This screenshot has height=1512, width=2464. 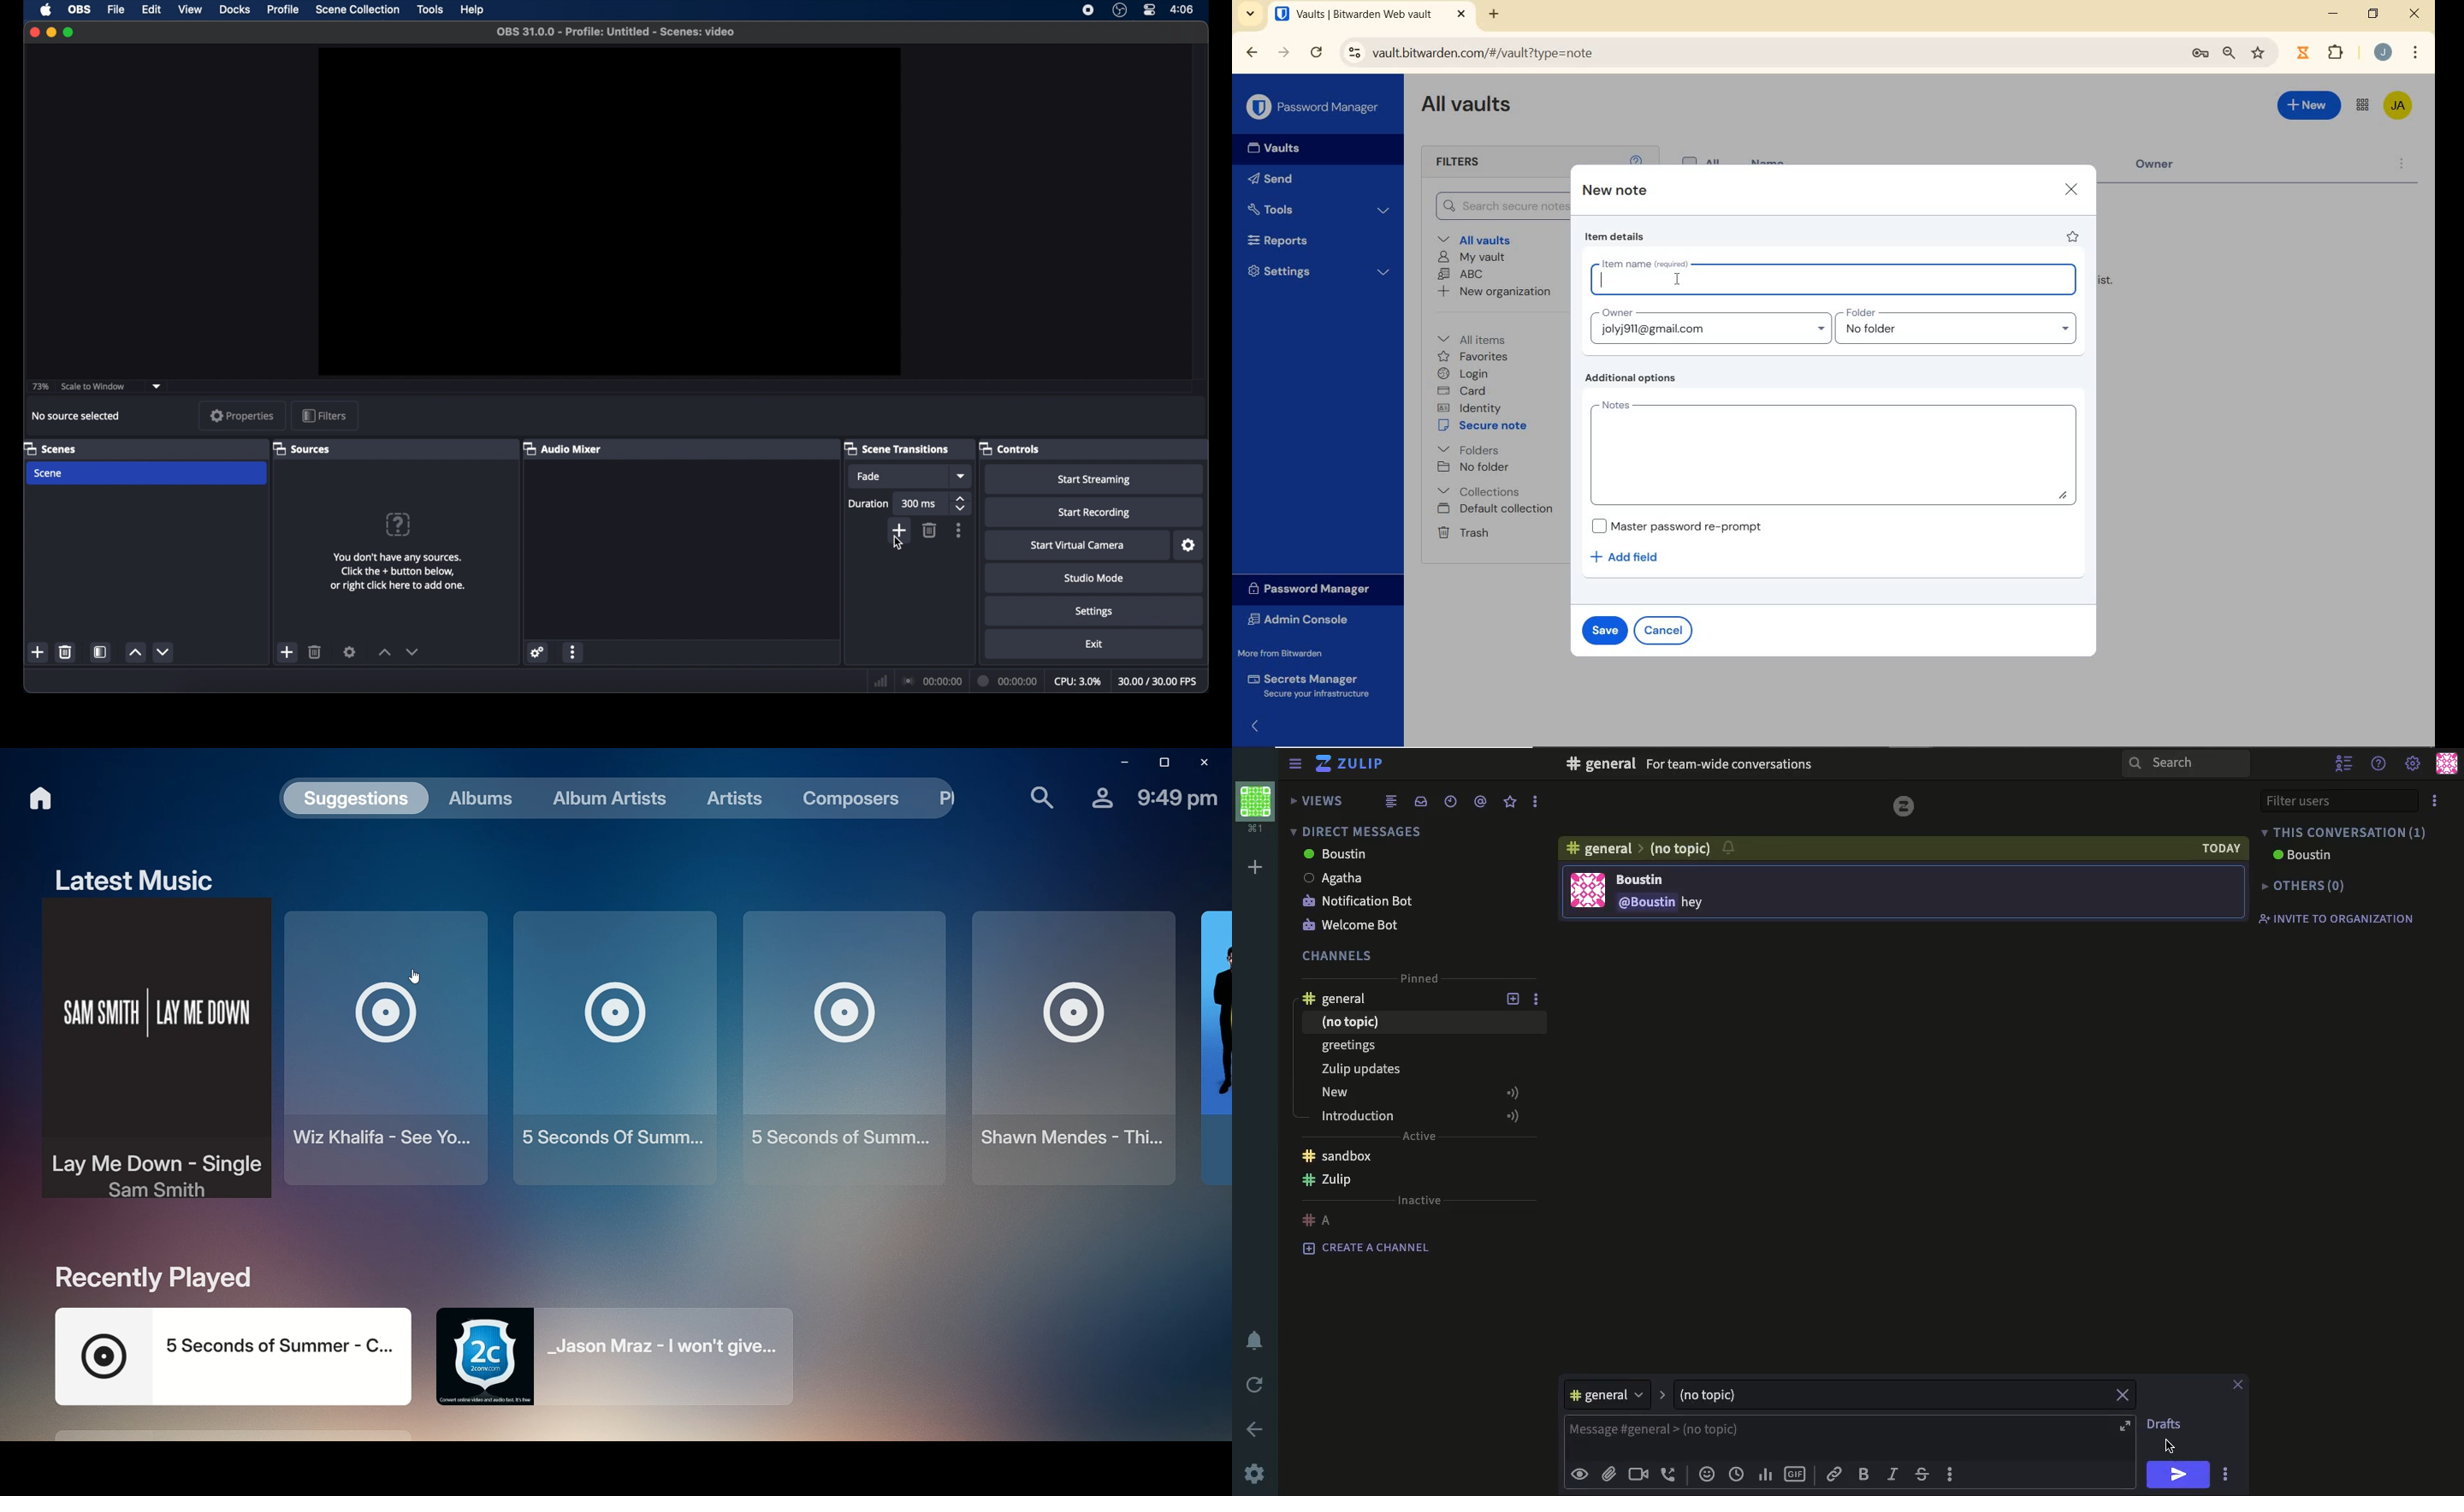 I want to click on scene collection, so click(x=357, y=10).